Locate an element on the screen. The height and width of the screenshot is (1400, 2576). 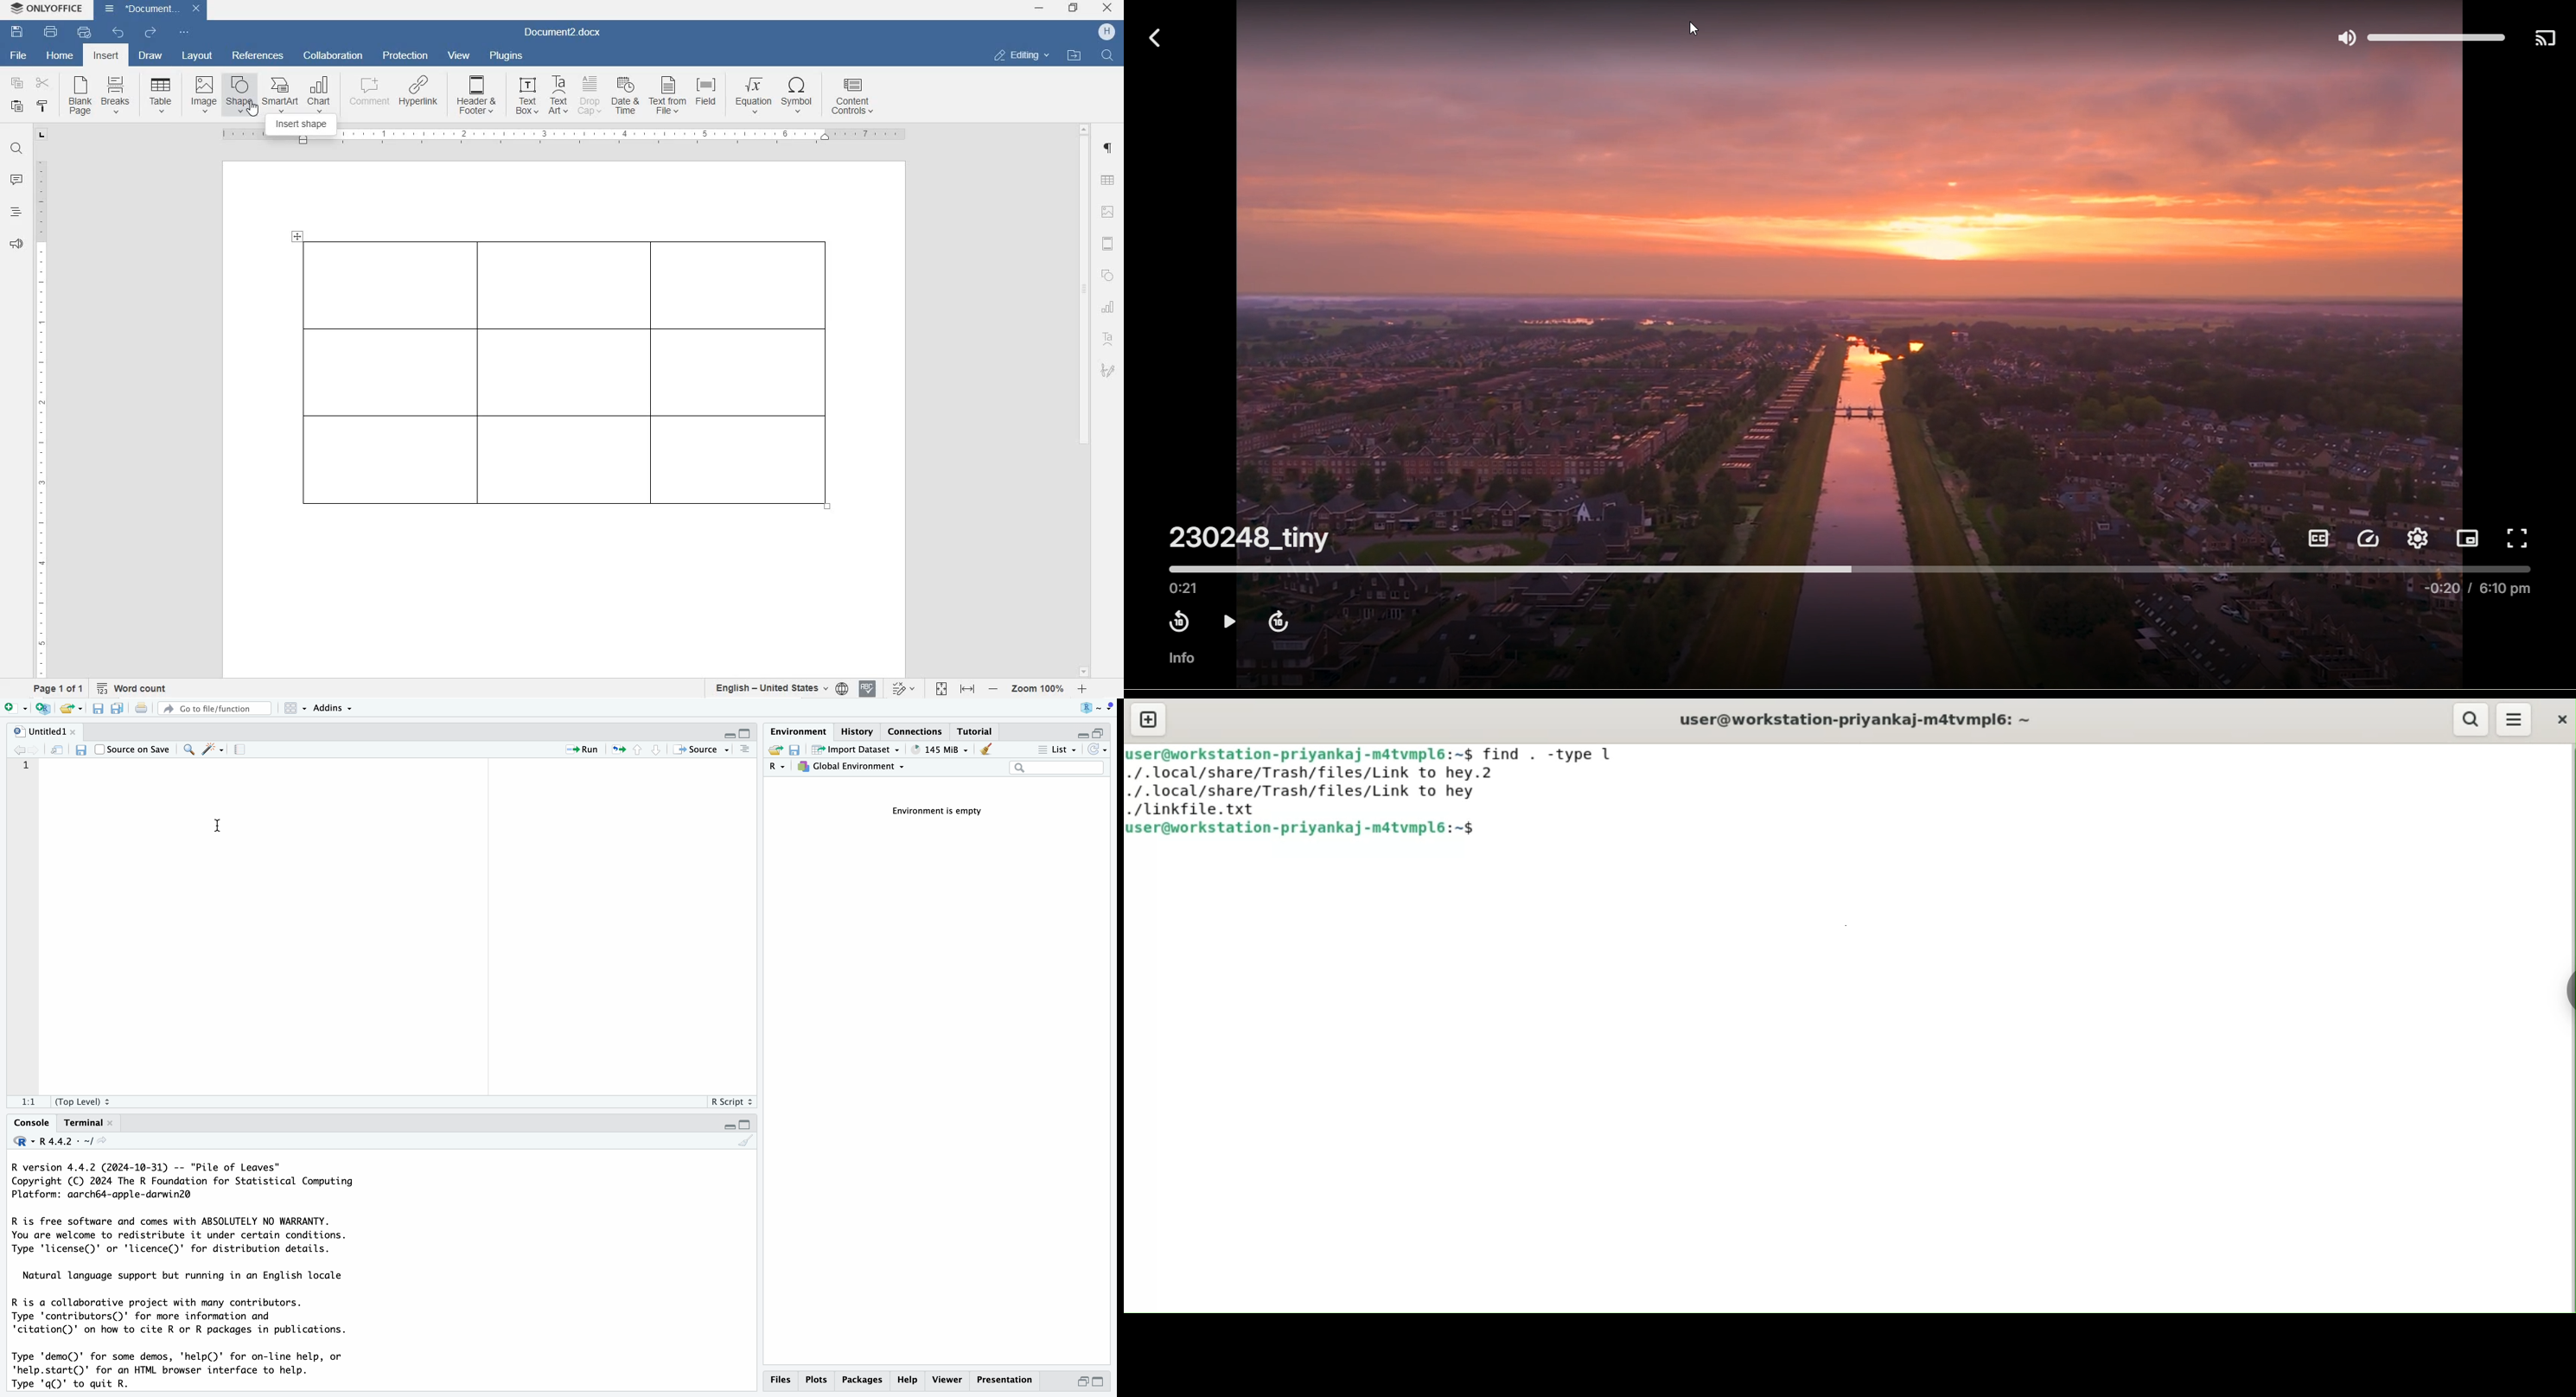
save is located at coordinates (17, 32).